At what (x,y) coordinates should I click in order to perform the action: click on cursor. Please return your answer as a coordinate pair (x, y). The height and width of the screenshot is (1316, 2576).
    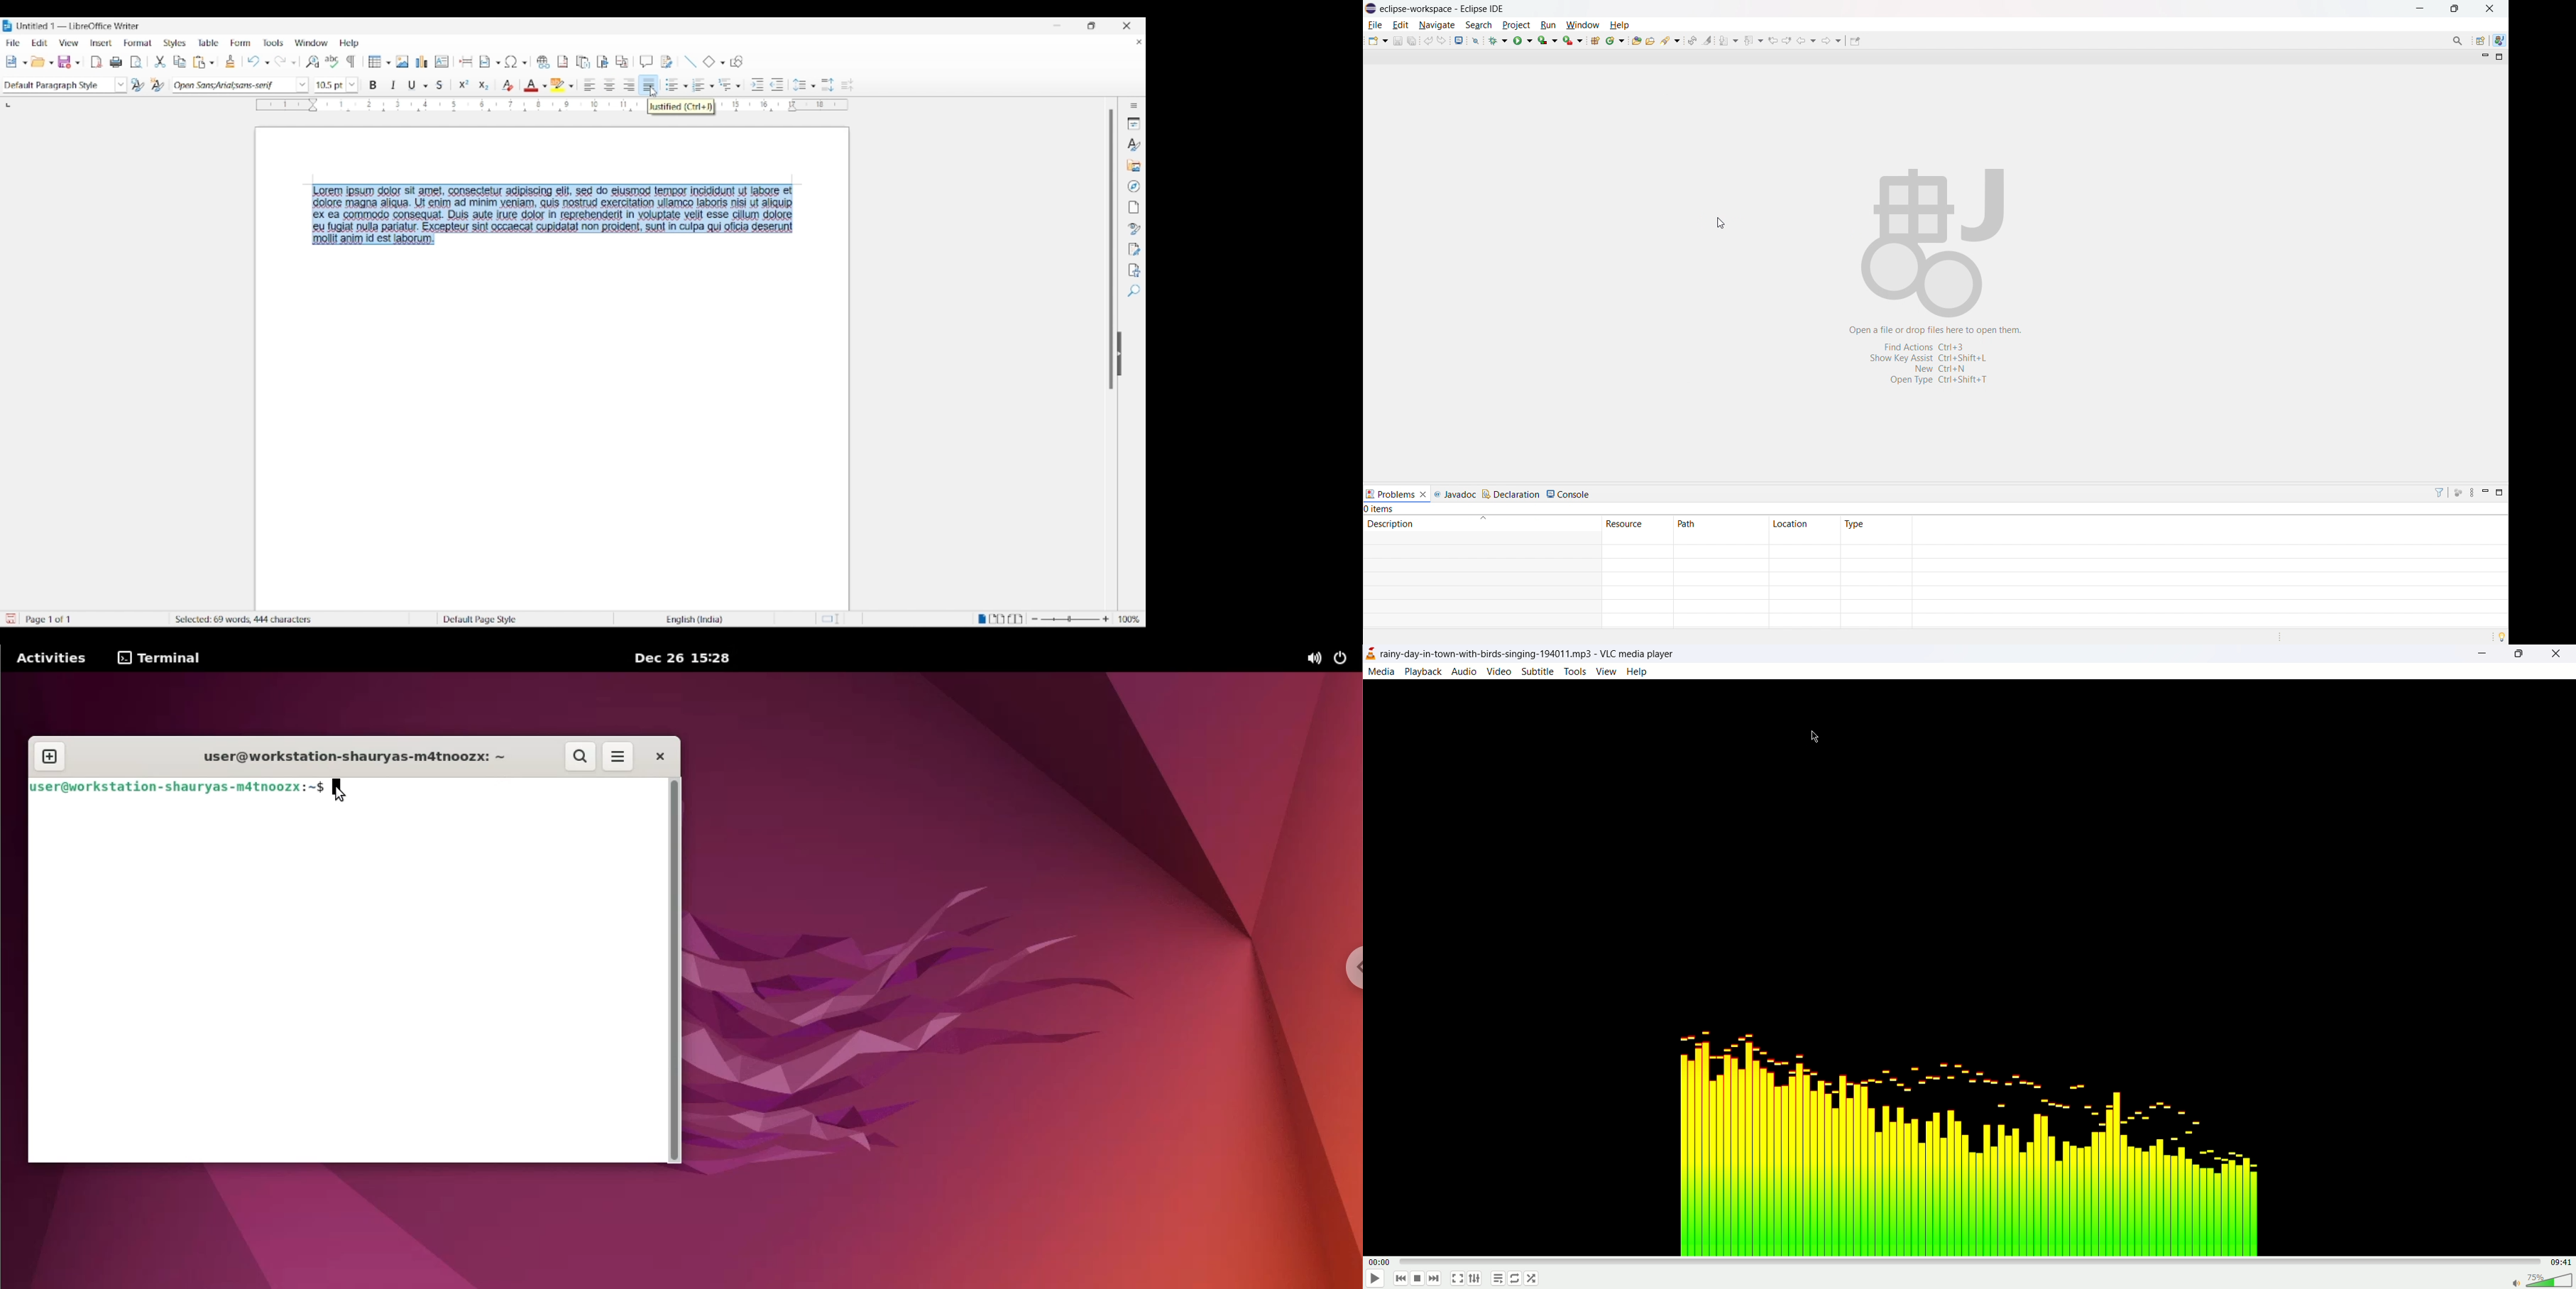
    Looking at the image, I should click on (653, 92).